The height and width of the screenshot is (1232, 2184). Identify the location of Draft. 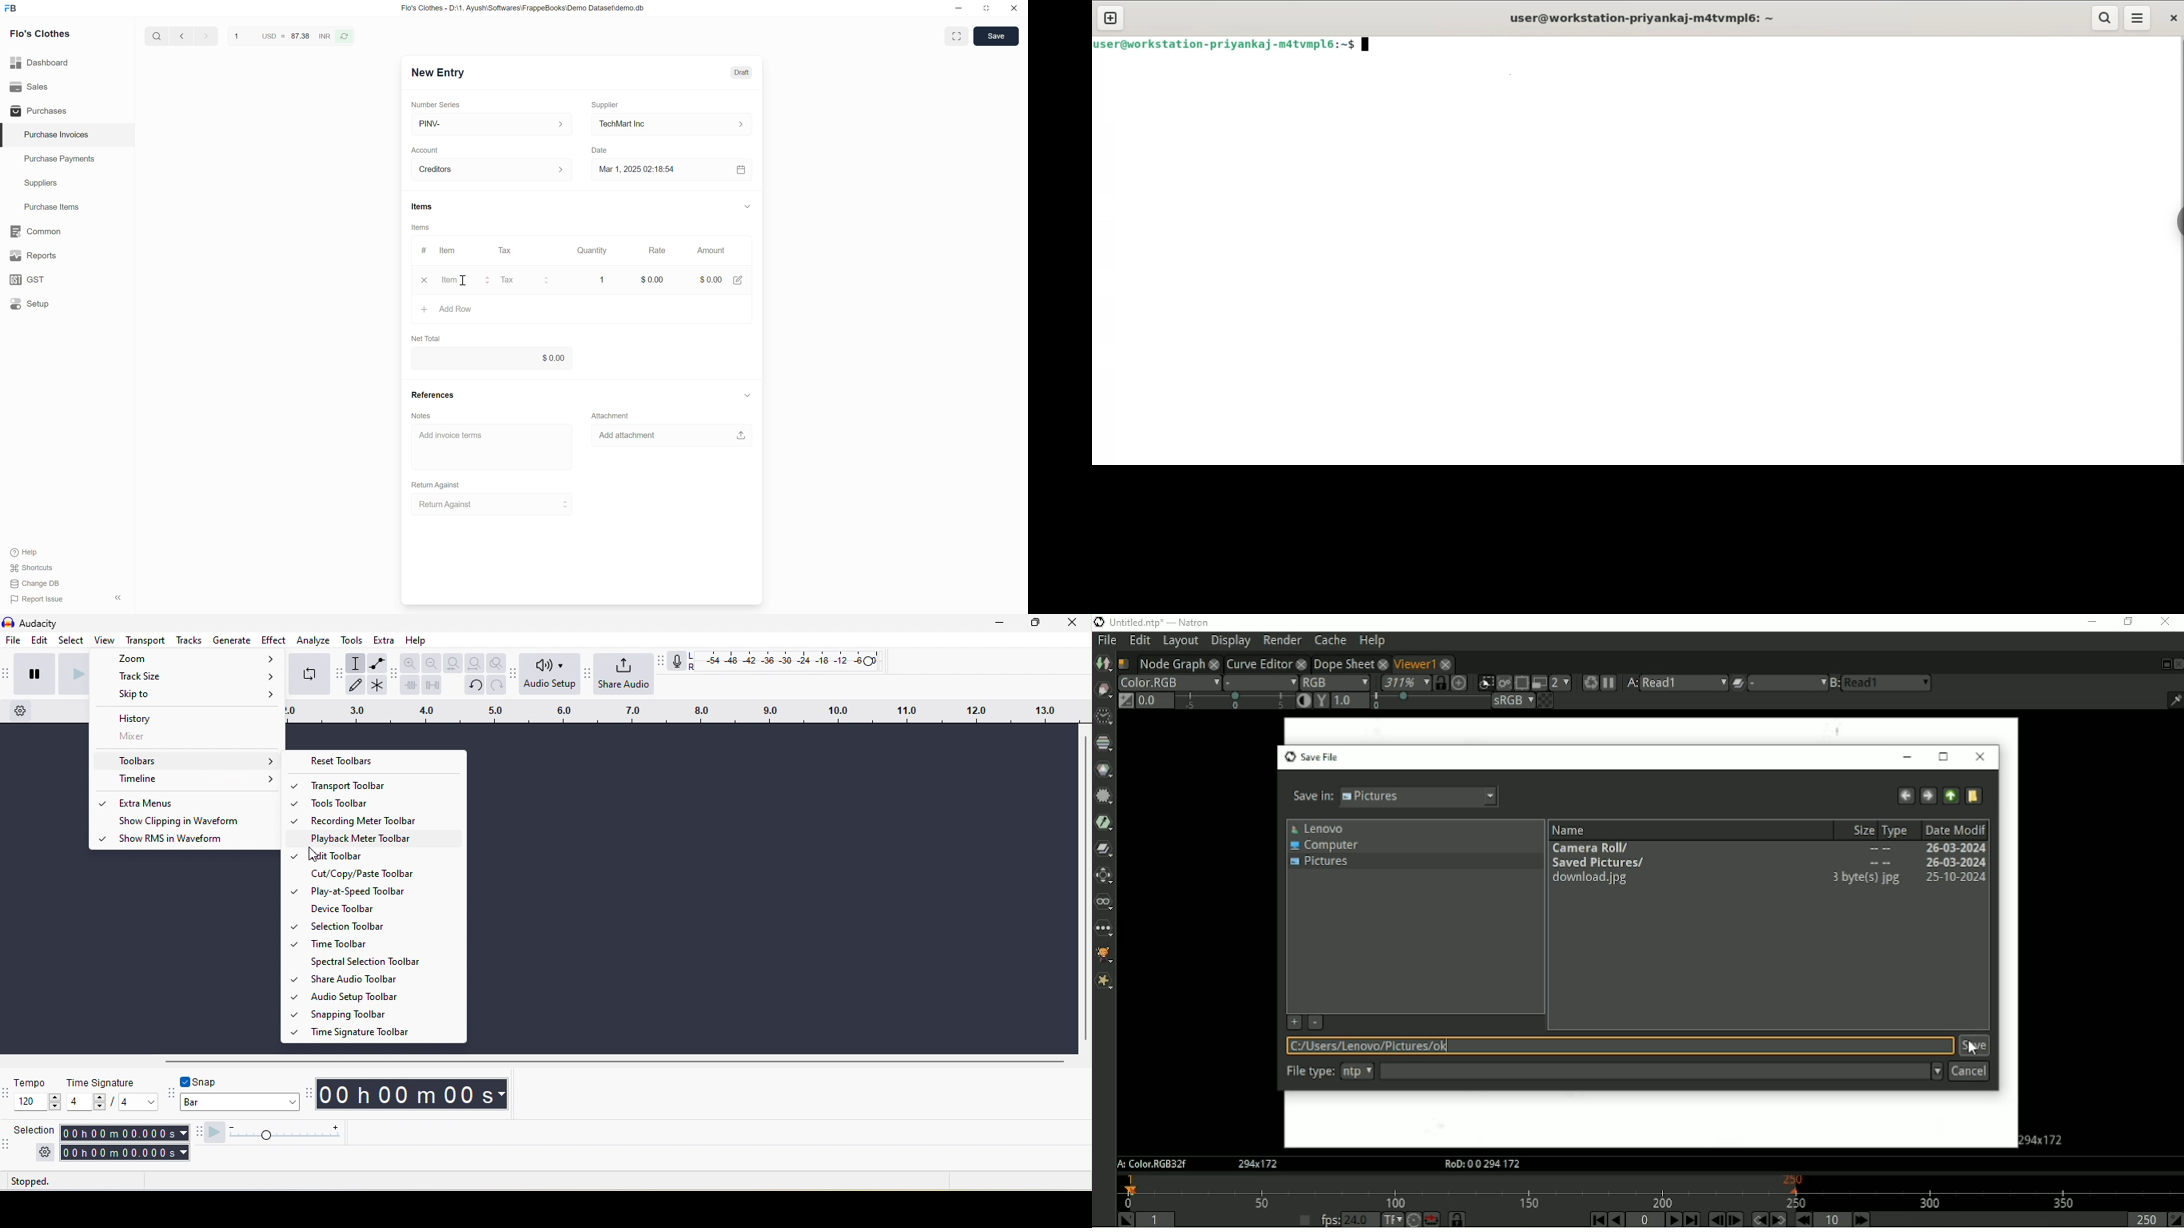
(743, 73).